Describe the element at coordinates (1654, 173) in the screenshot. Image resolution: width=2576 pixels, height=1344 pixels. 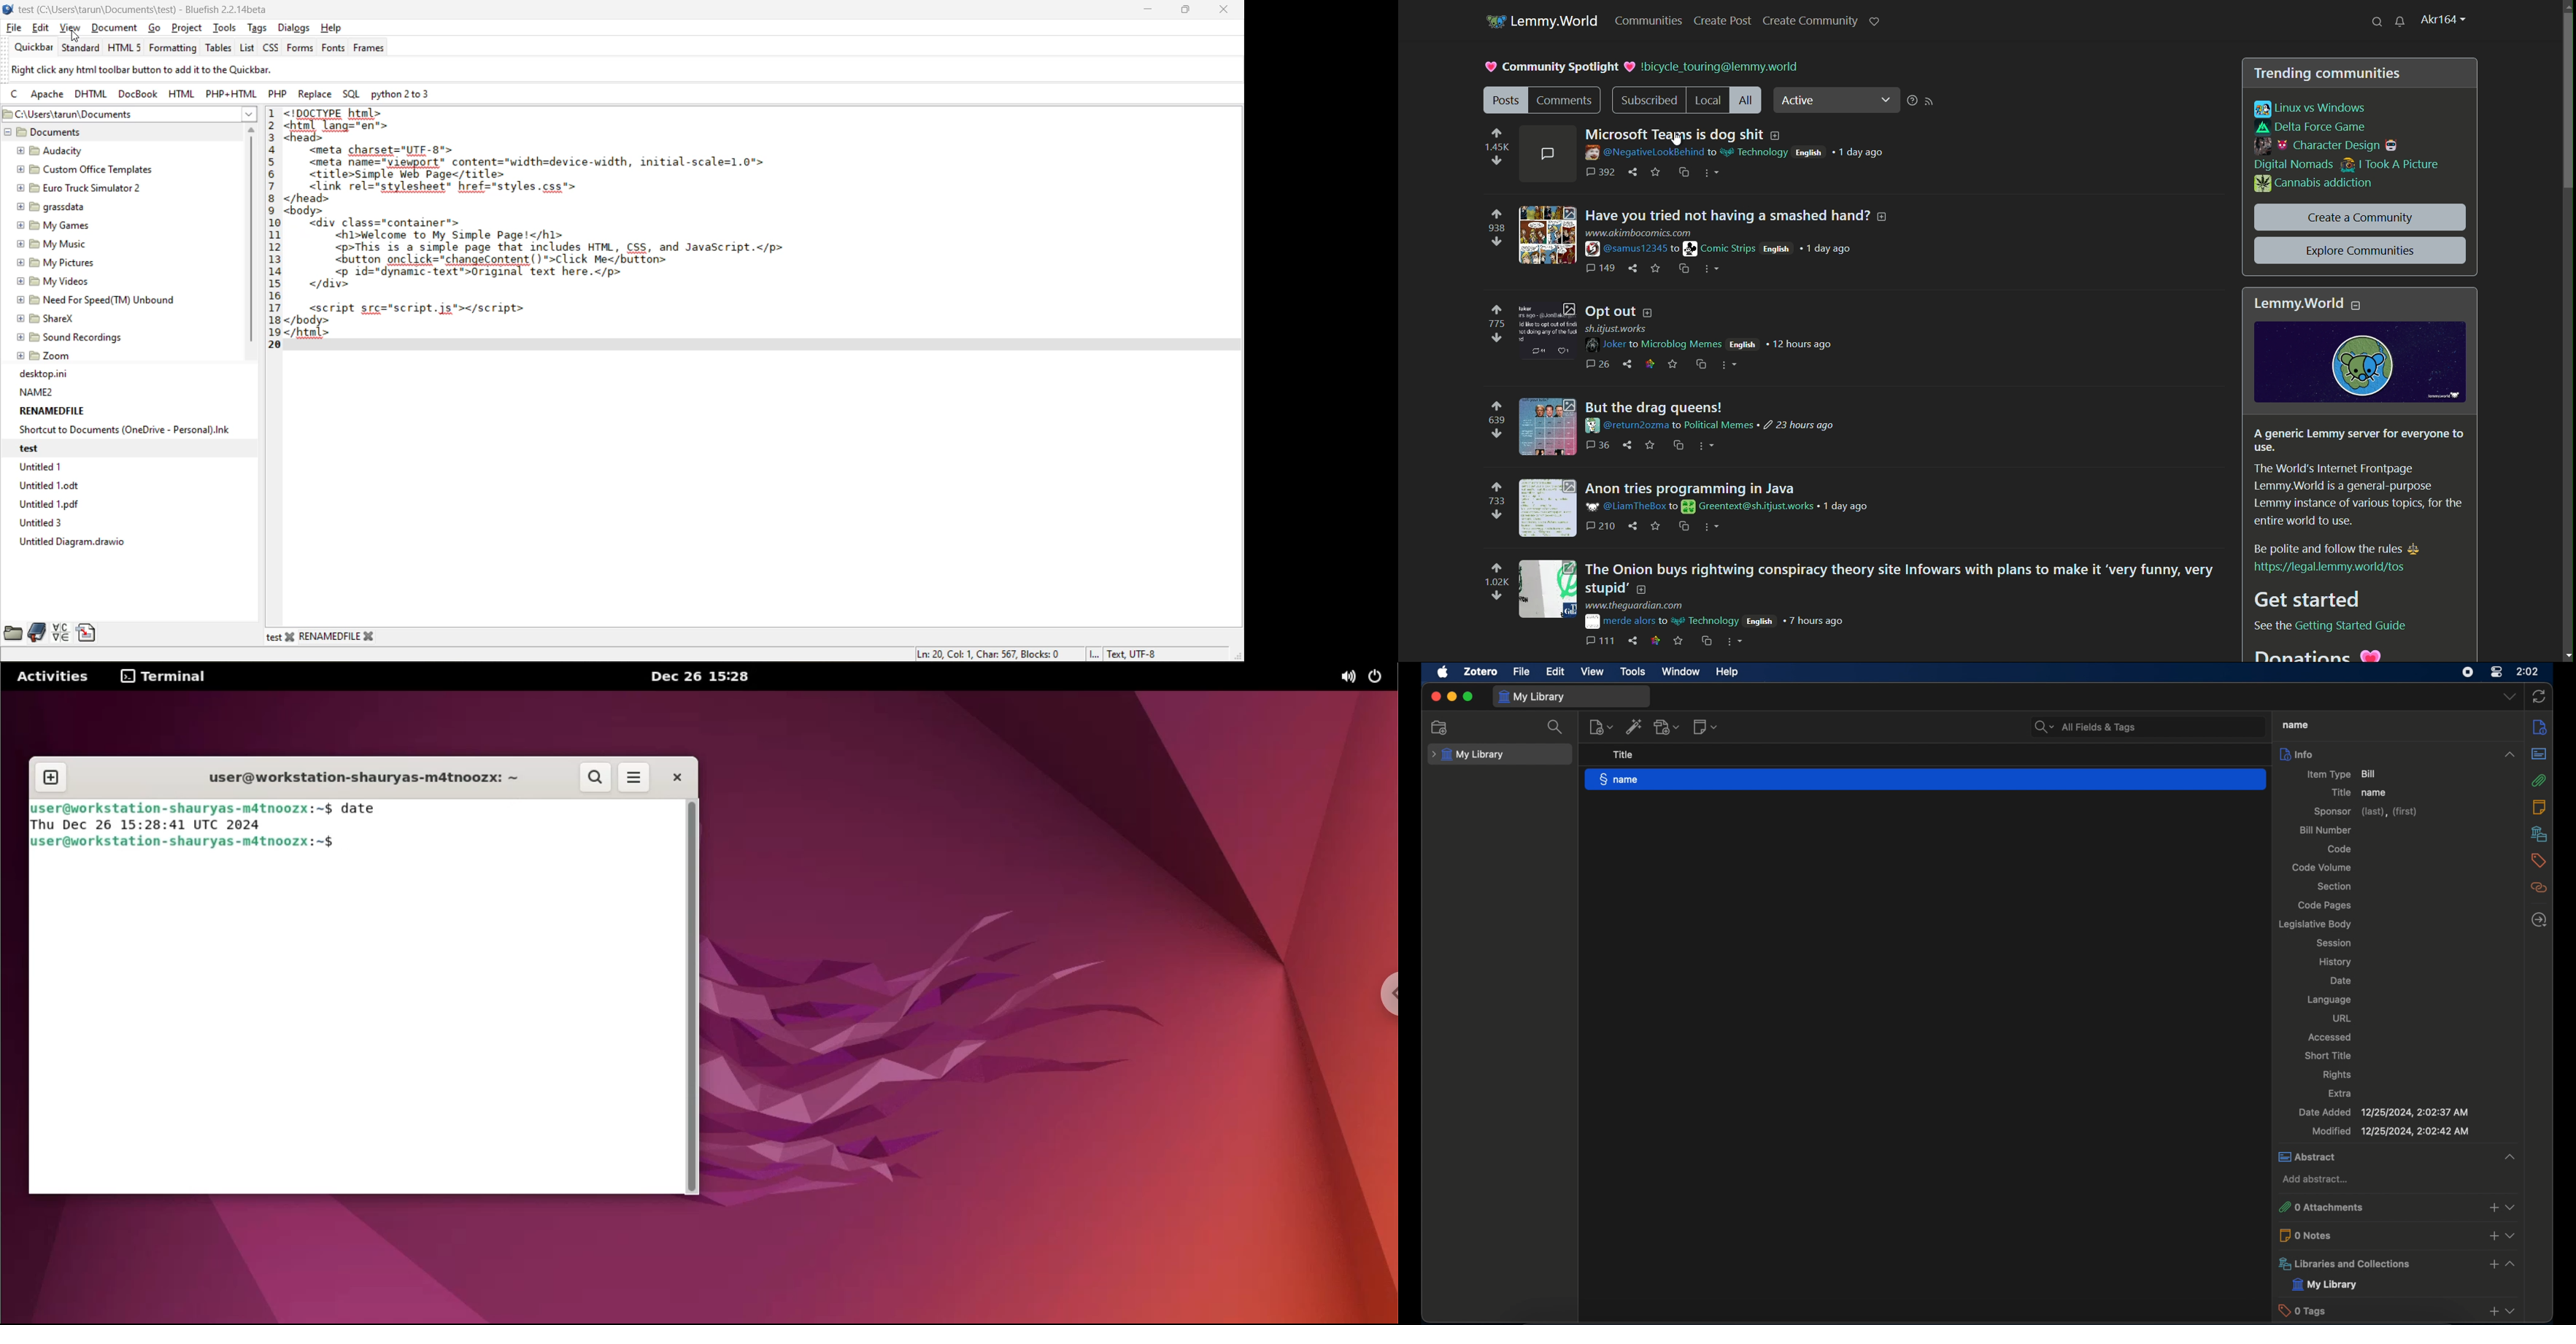
I see `save` at that location.